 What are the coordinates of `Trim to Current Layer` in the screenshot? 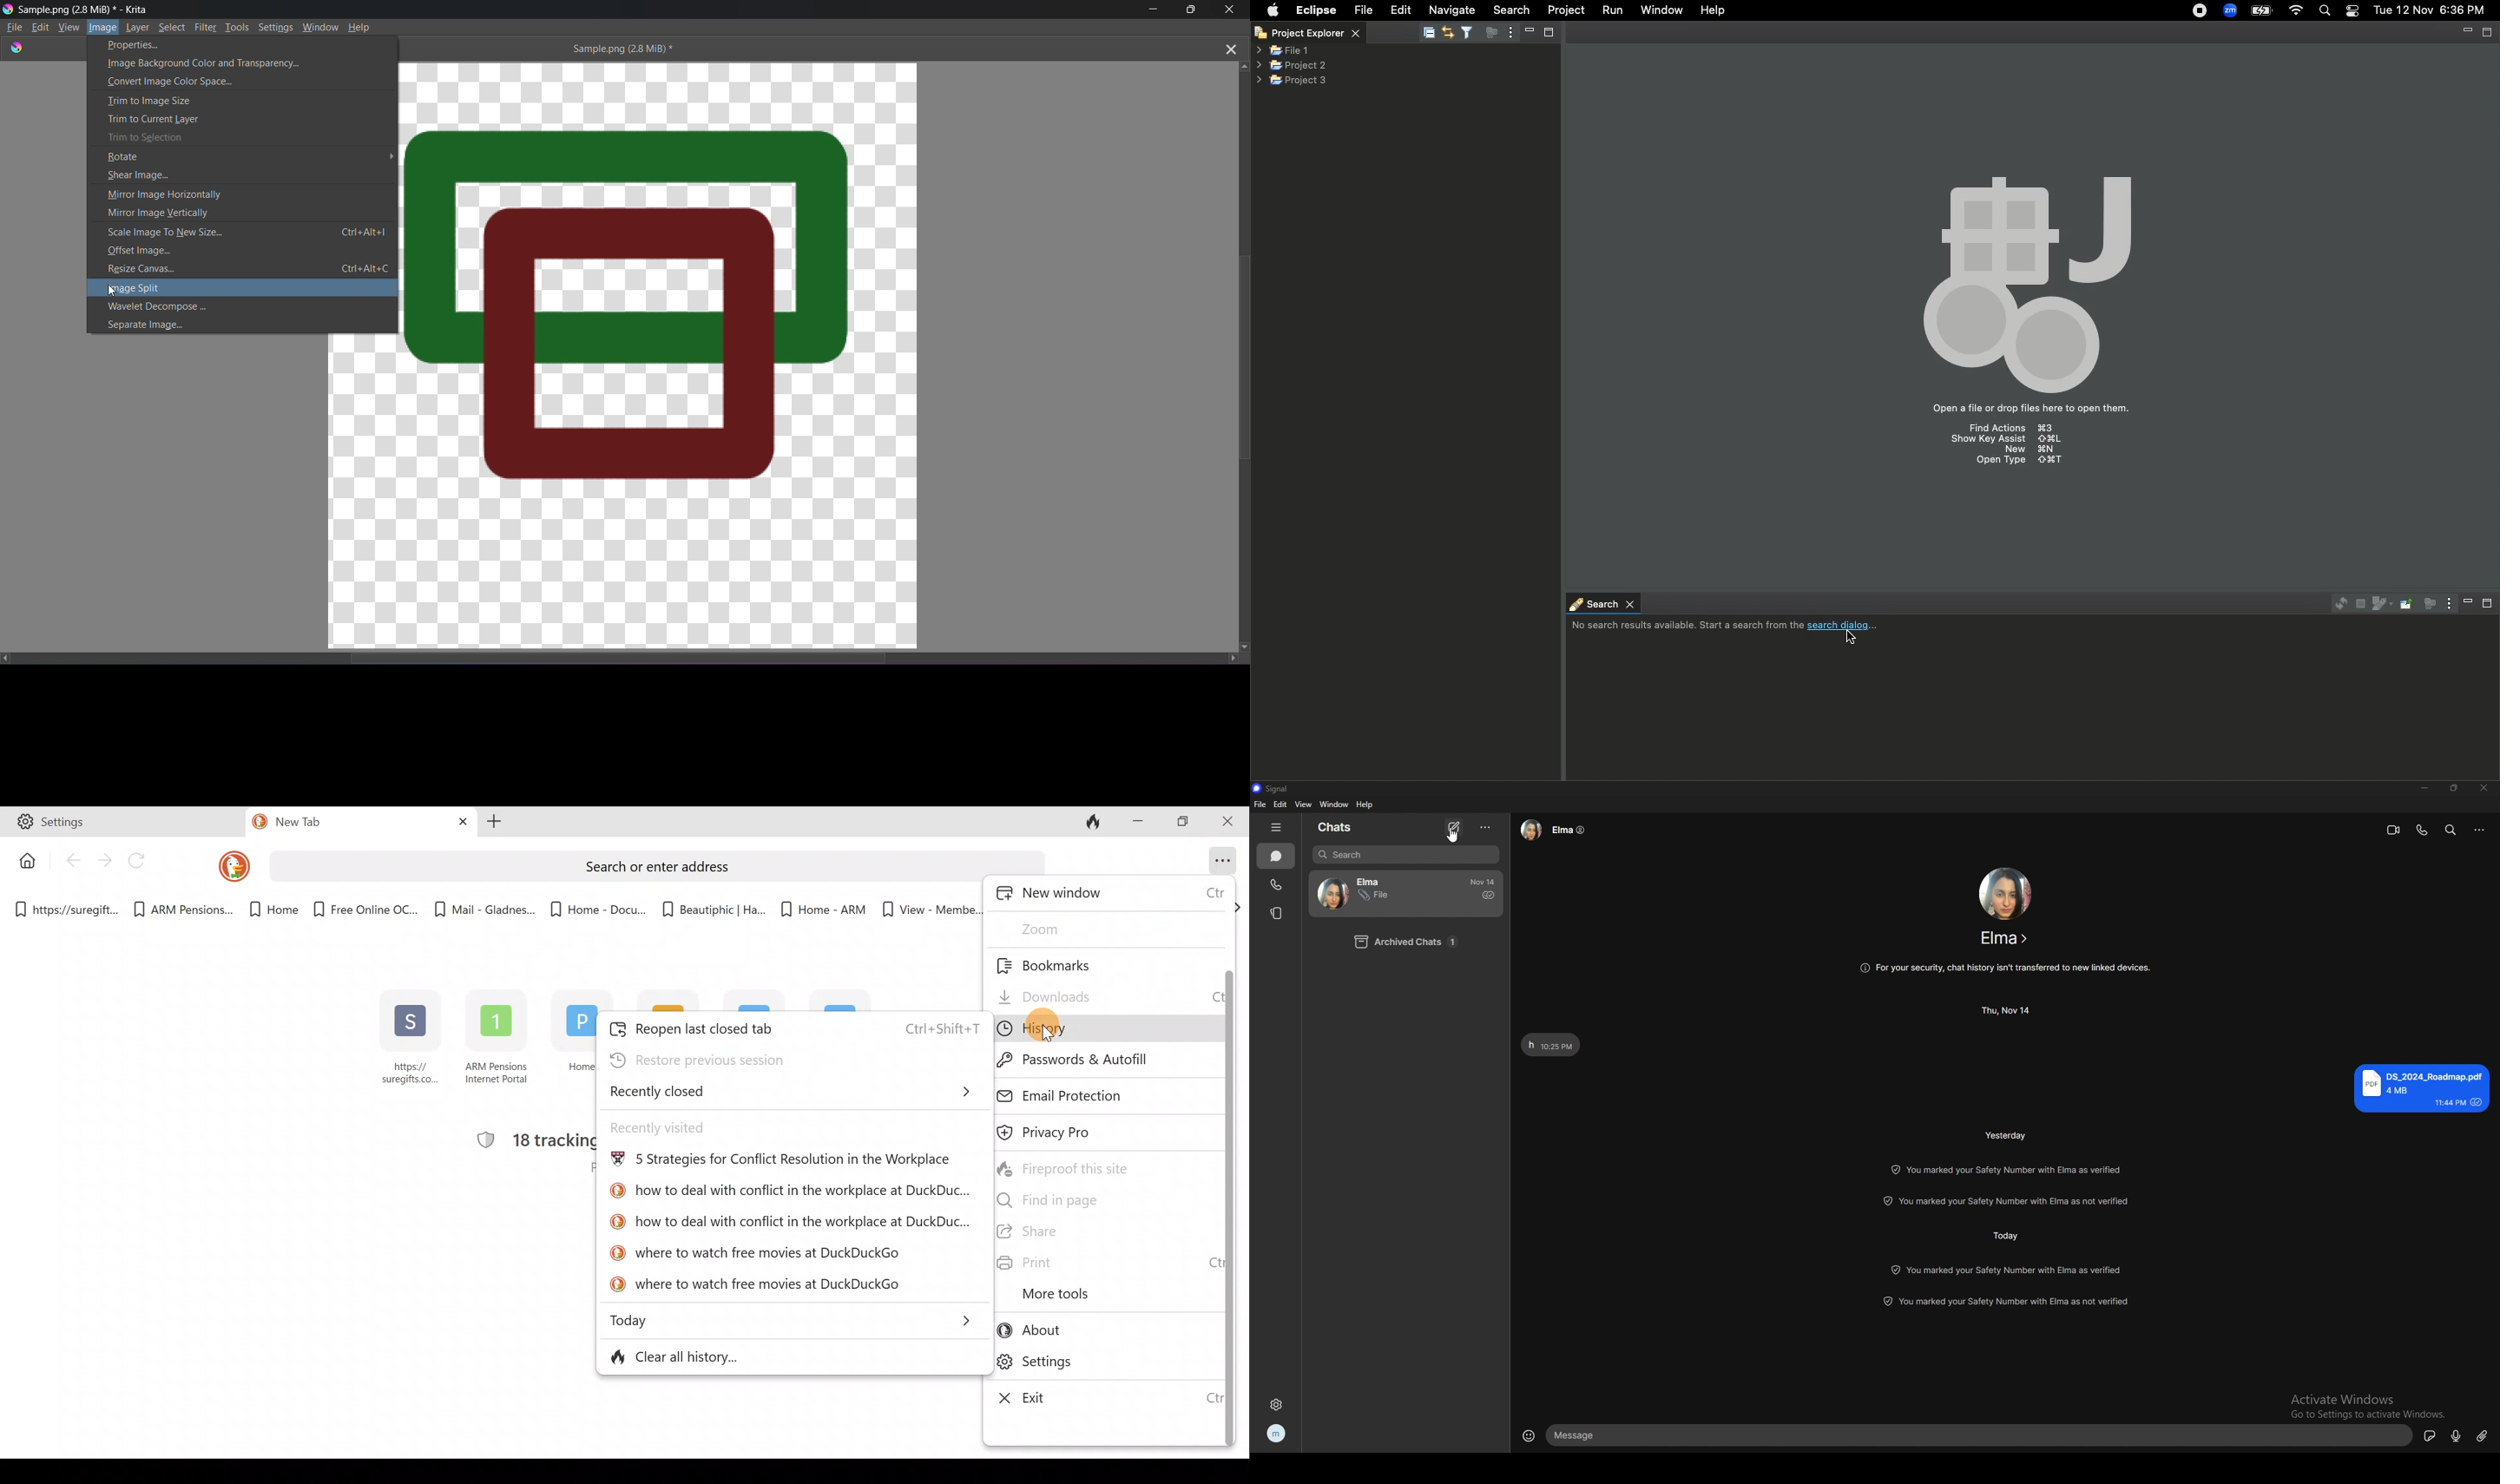 It's located at (230, 118).